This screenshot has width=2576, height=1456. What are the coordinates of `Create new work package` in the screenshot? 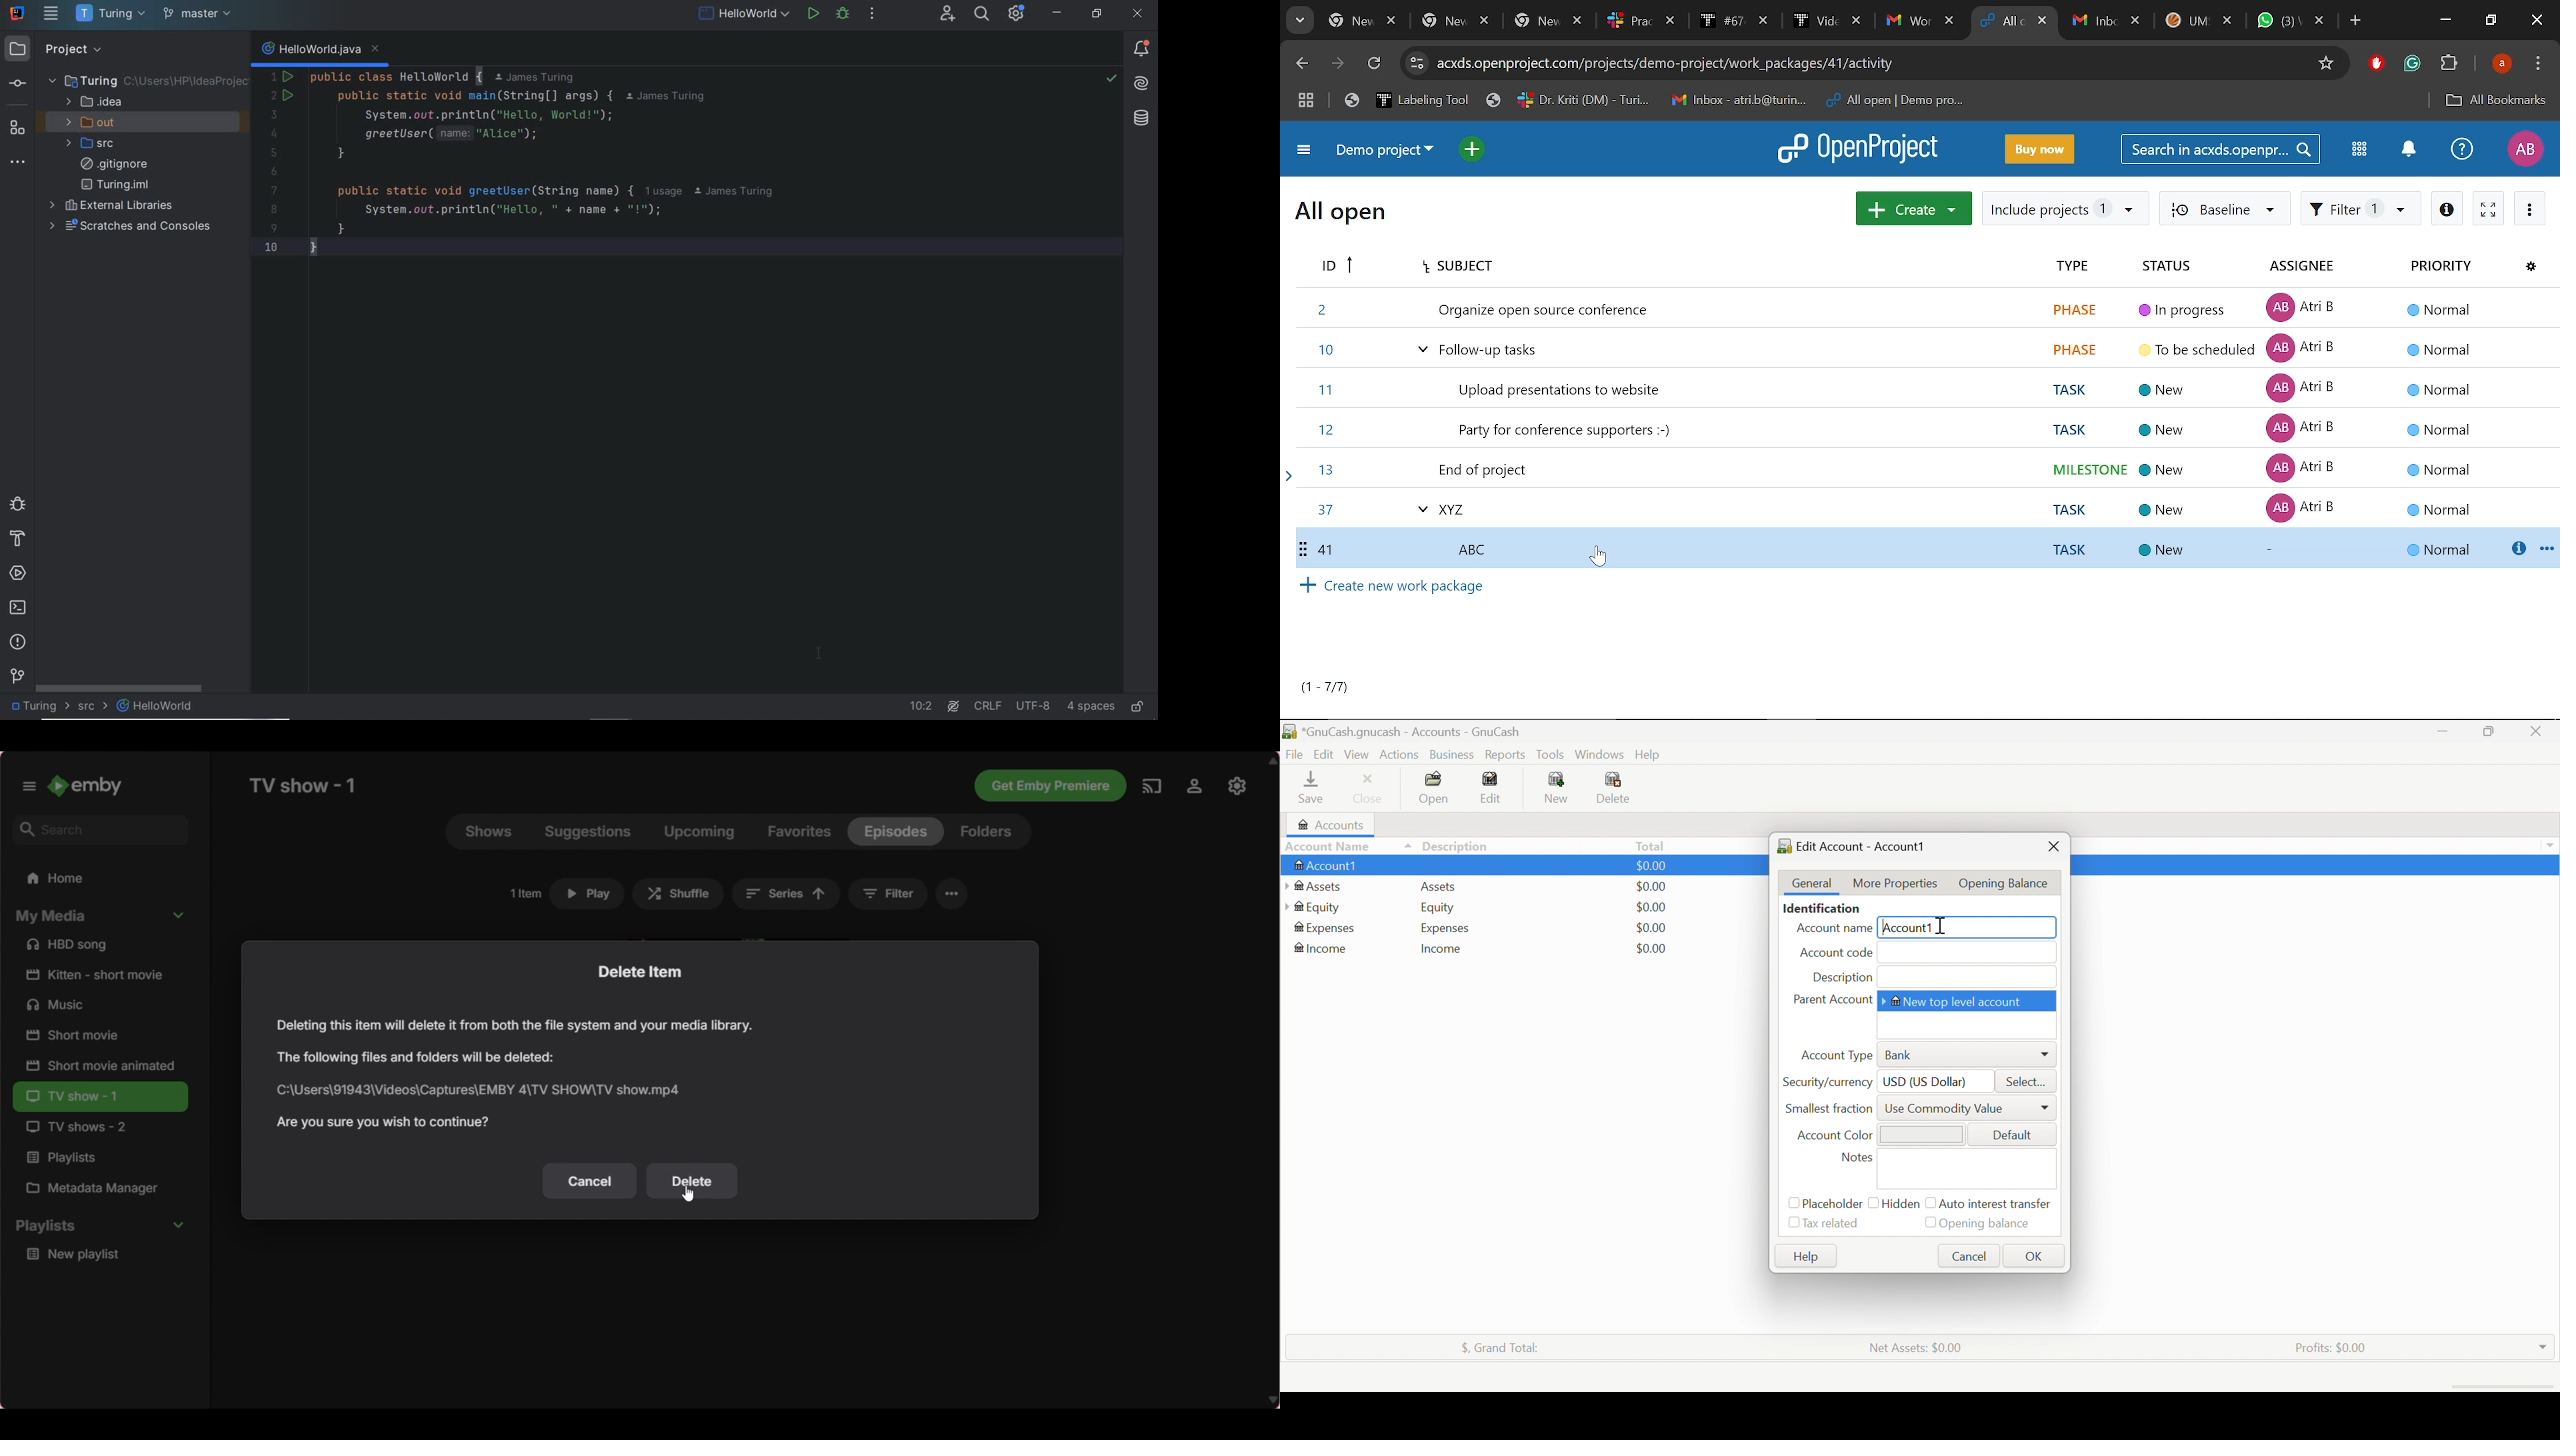 It's located at (1398, 588).